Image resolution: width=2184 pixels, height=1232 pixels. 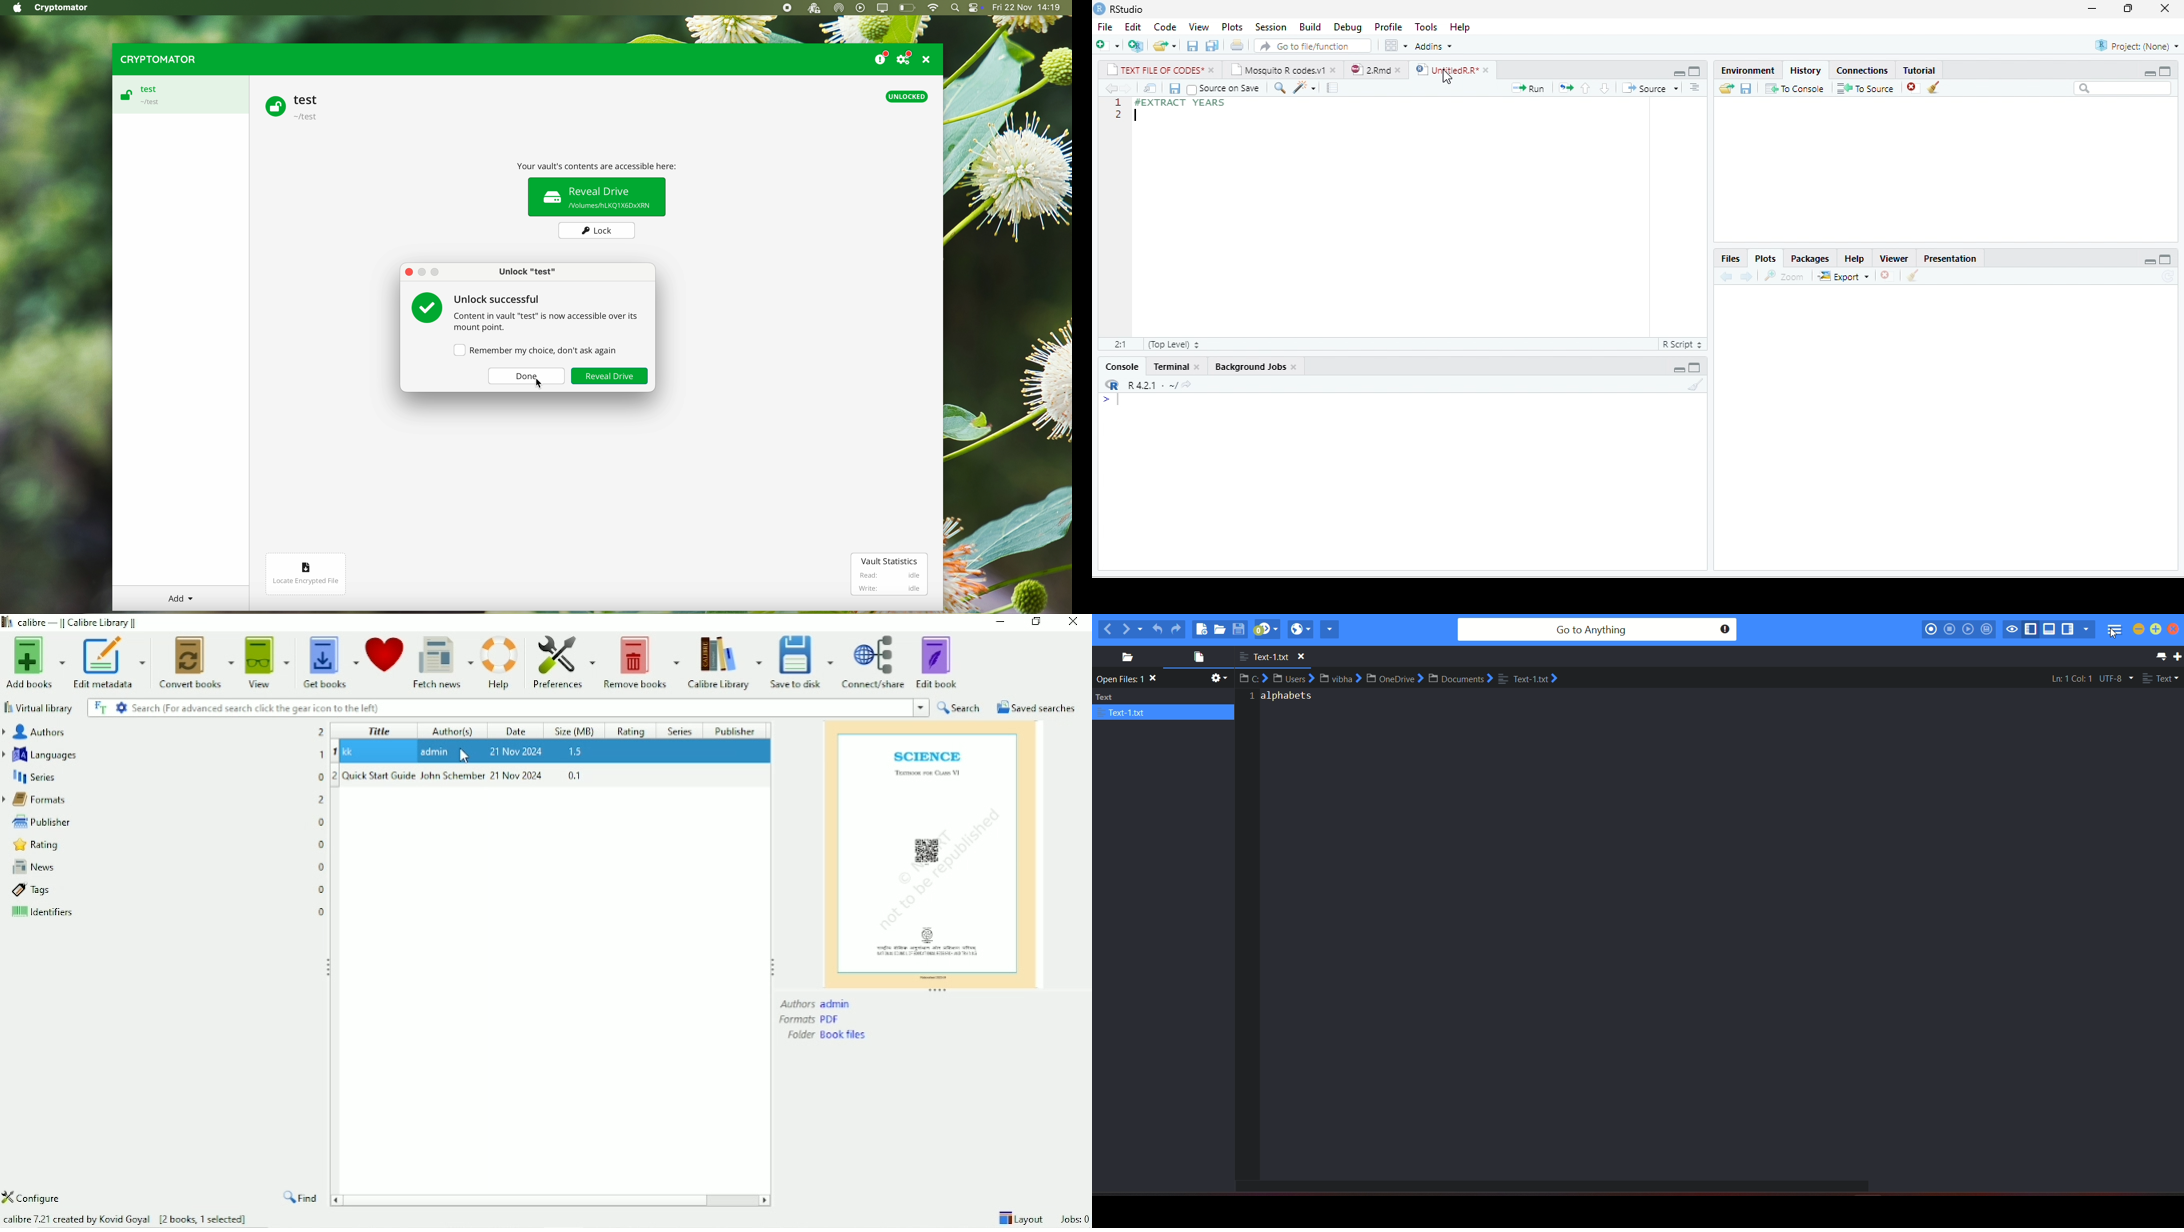 I want to click on close, so click(x=1400, y=70).